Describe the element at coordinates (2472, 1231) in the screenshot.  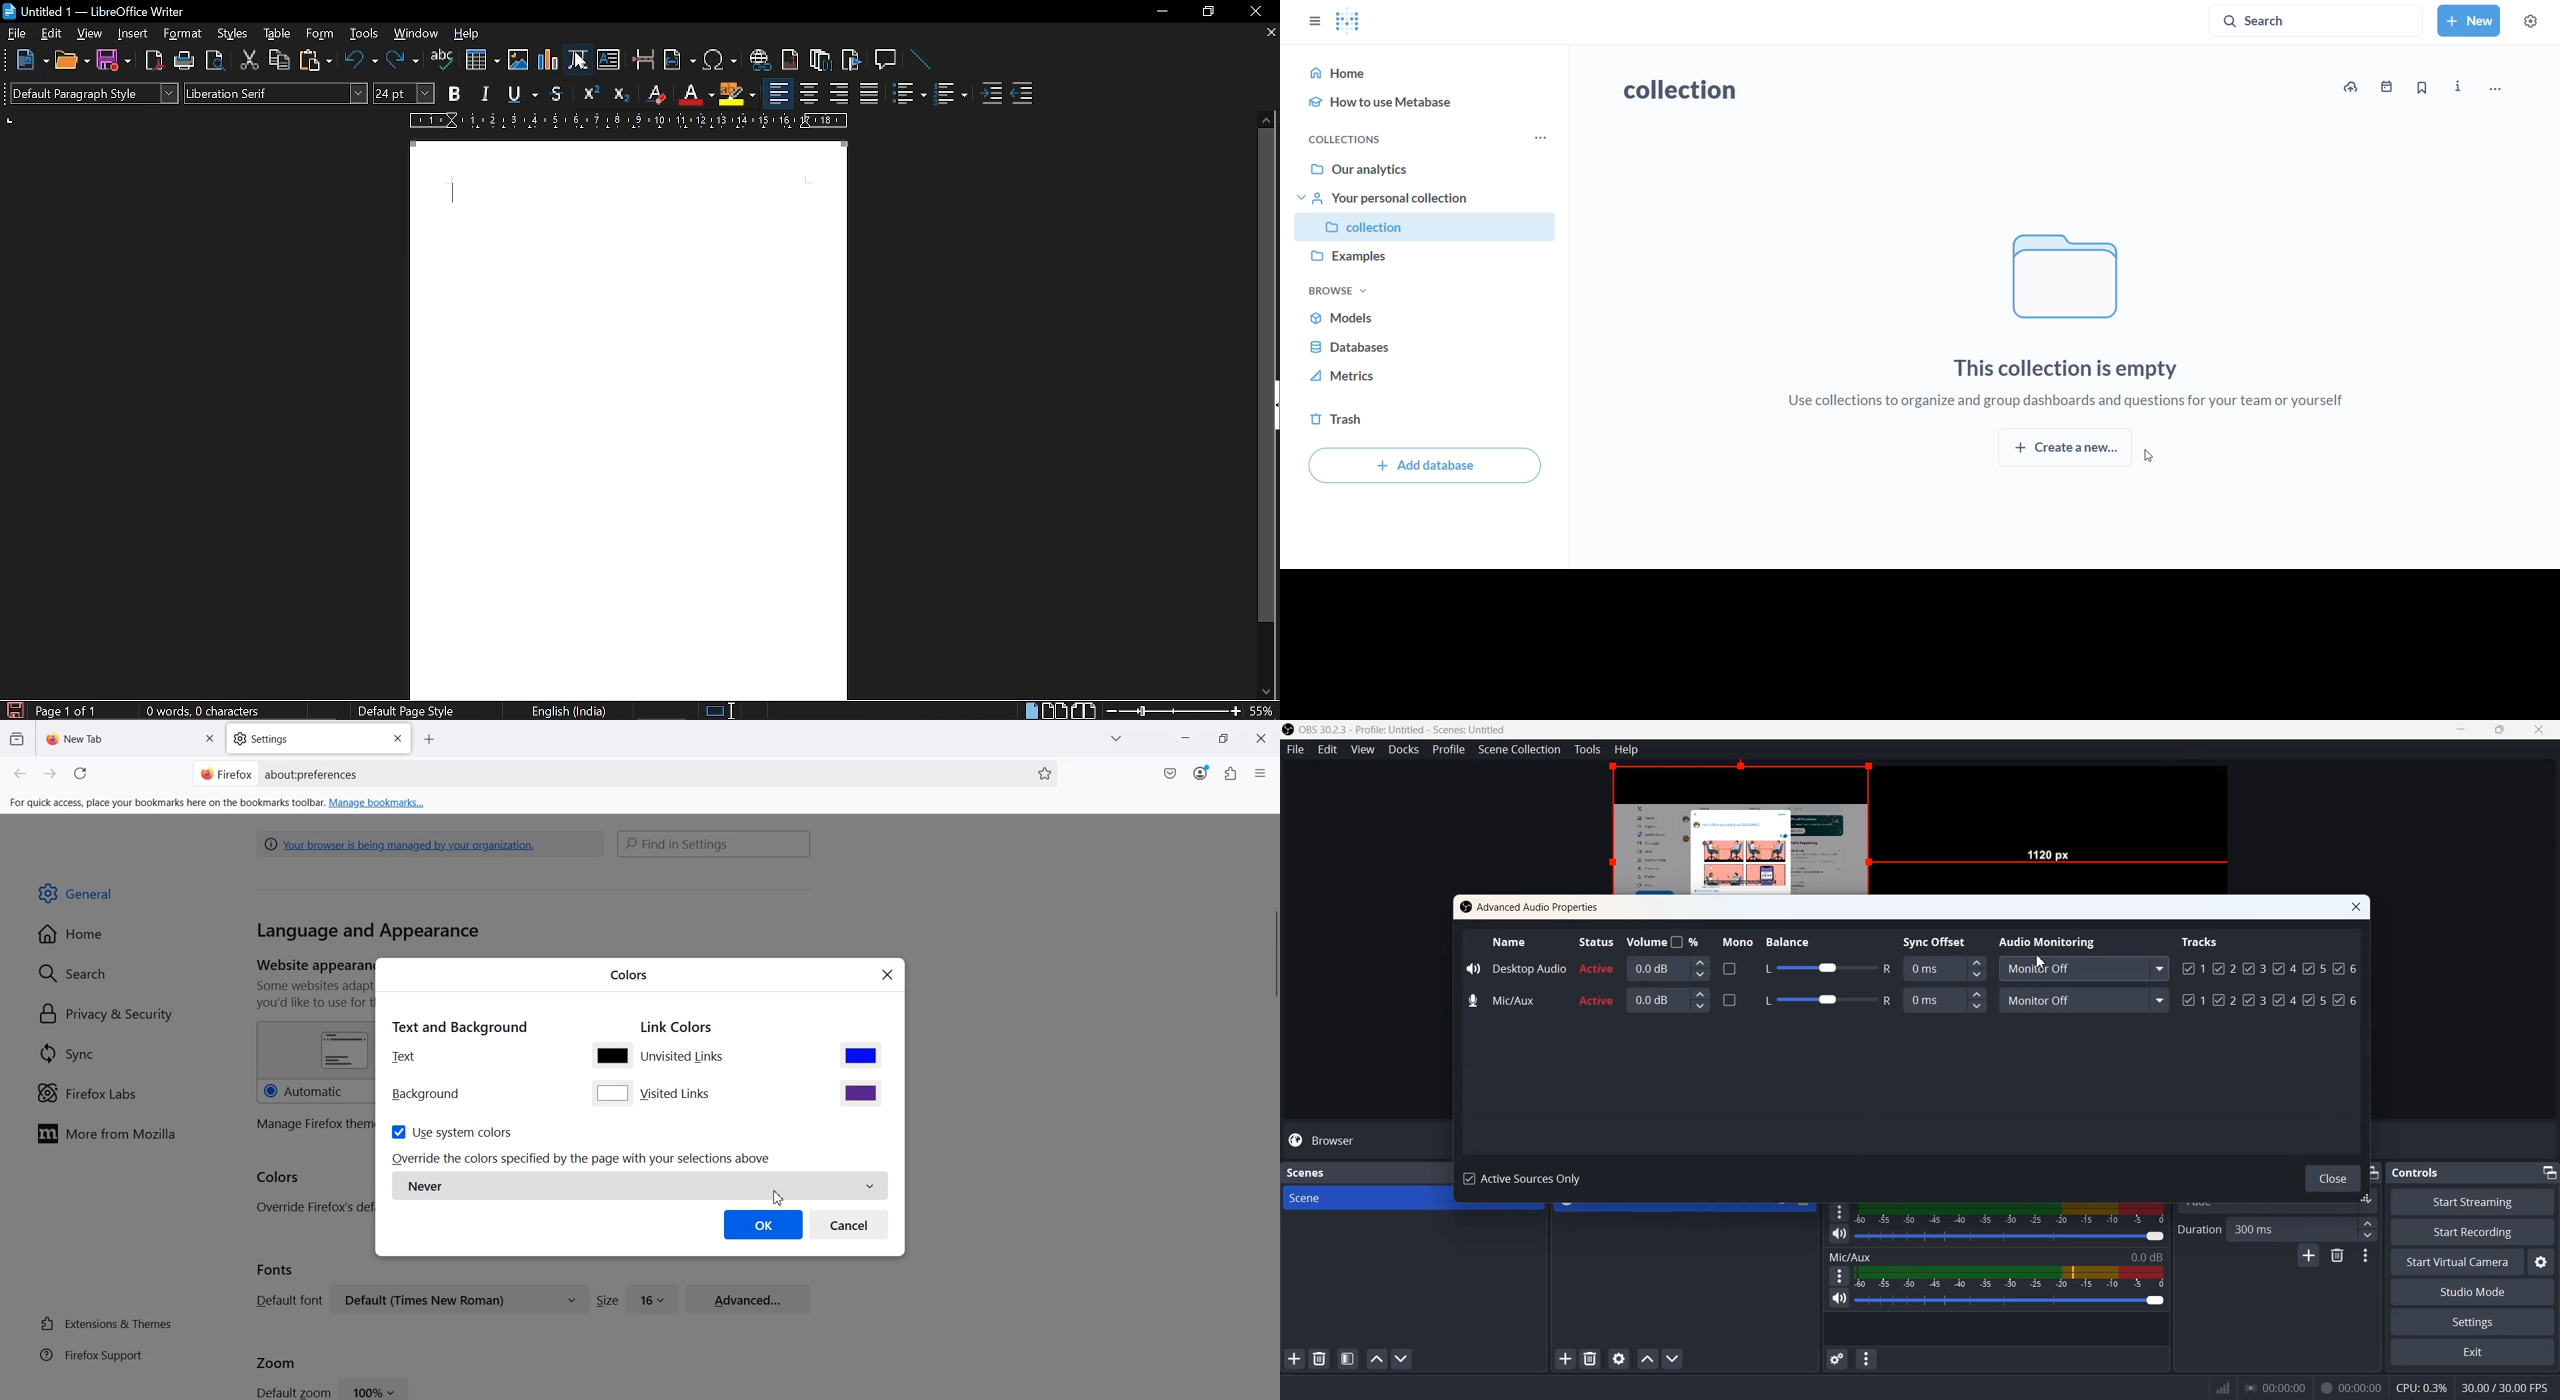
I see `Start Recording` at that location.